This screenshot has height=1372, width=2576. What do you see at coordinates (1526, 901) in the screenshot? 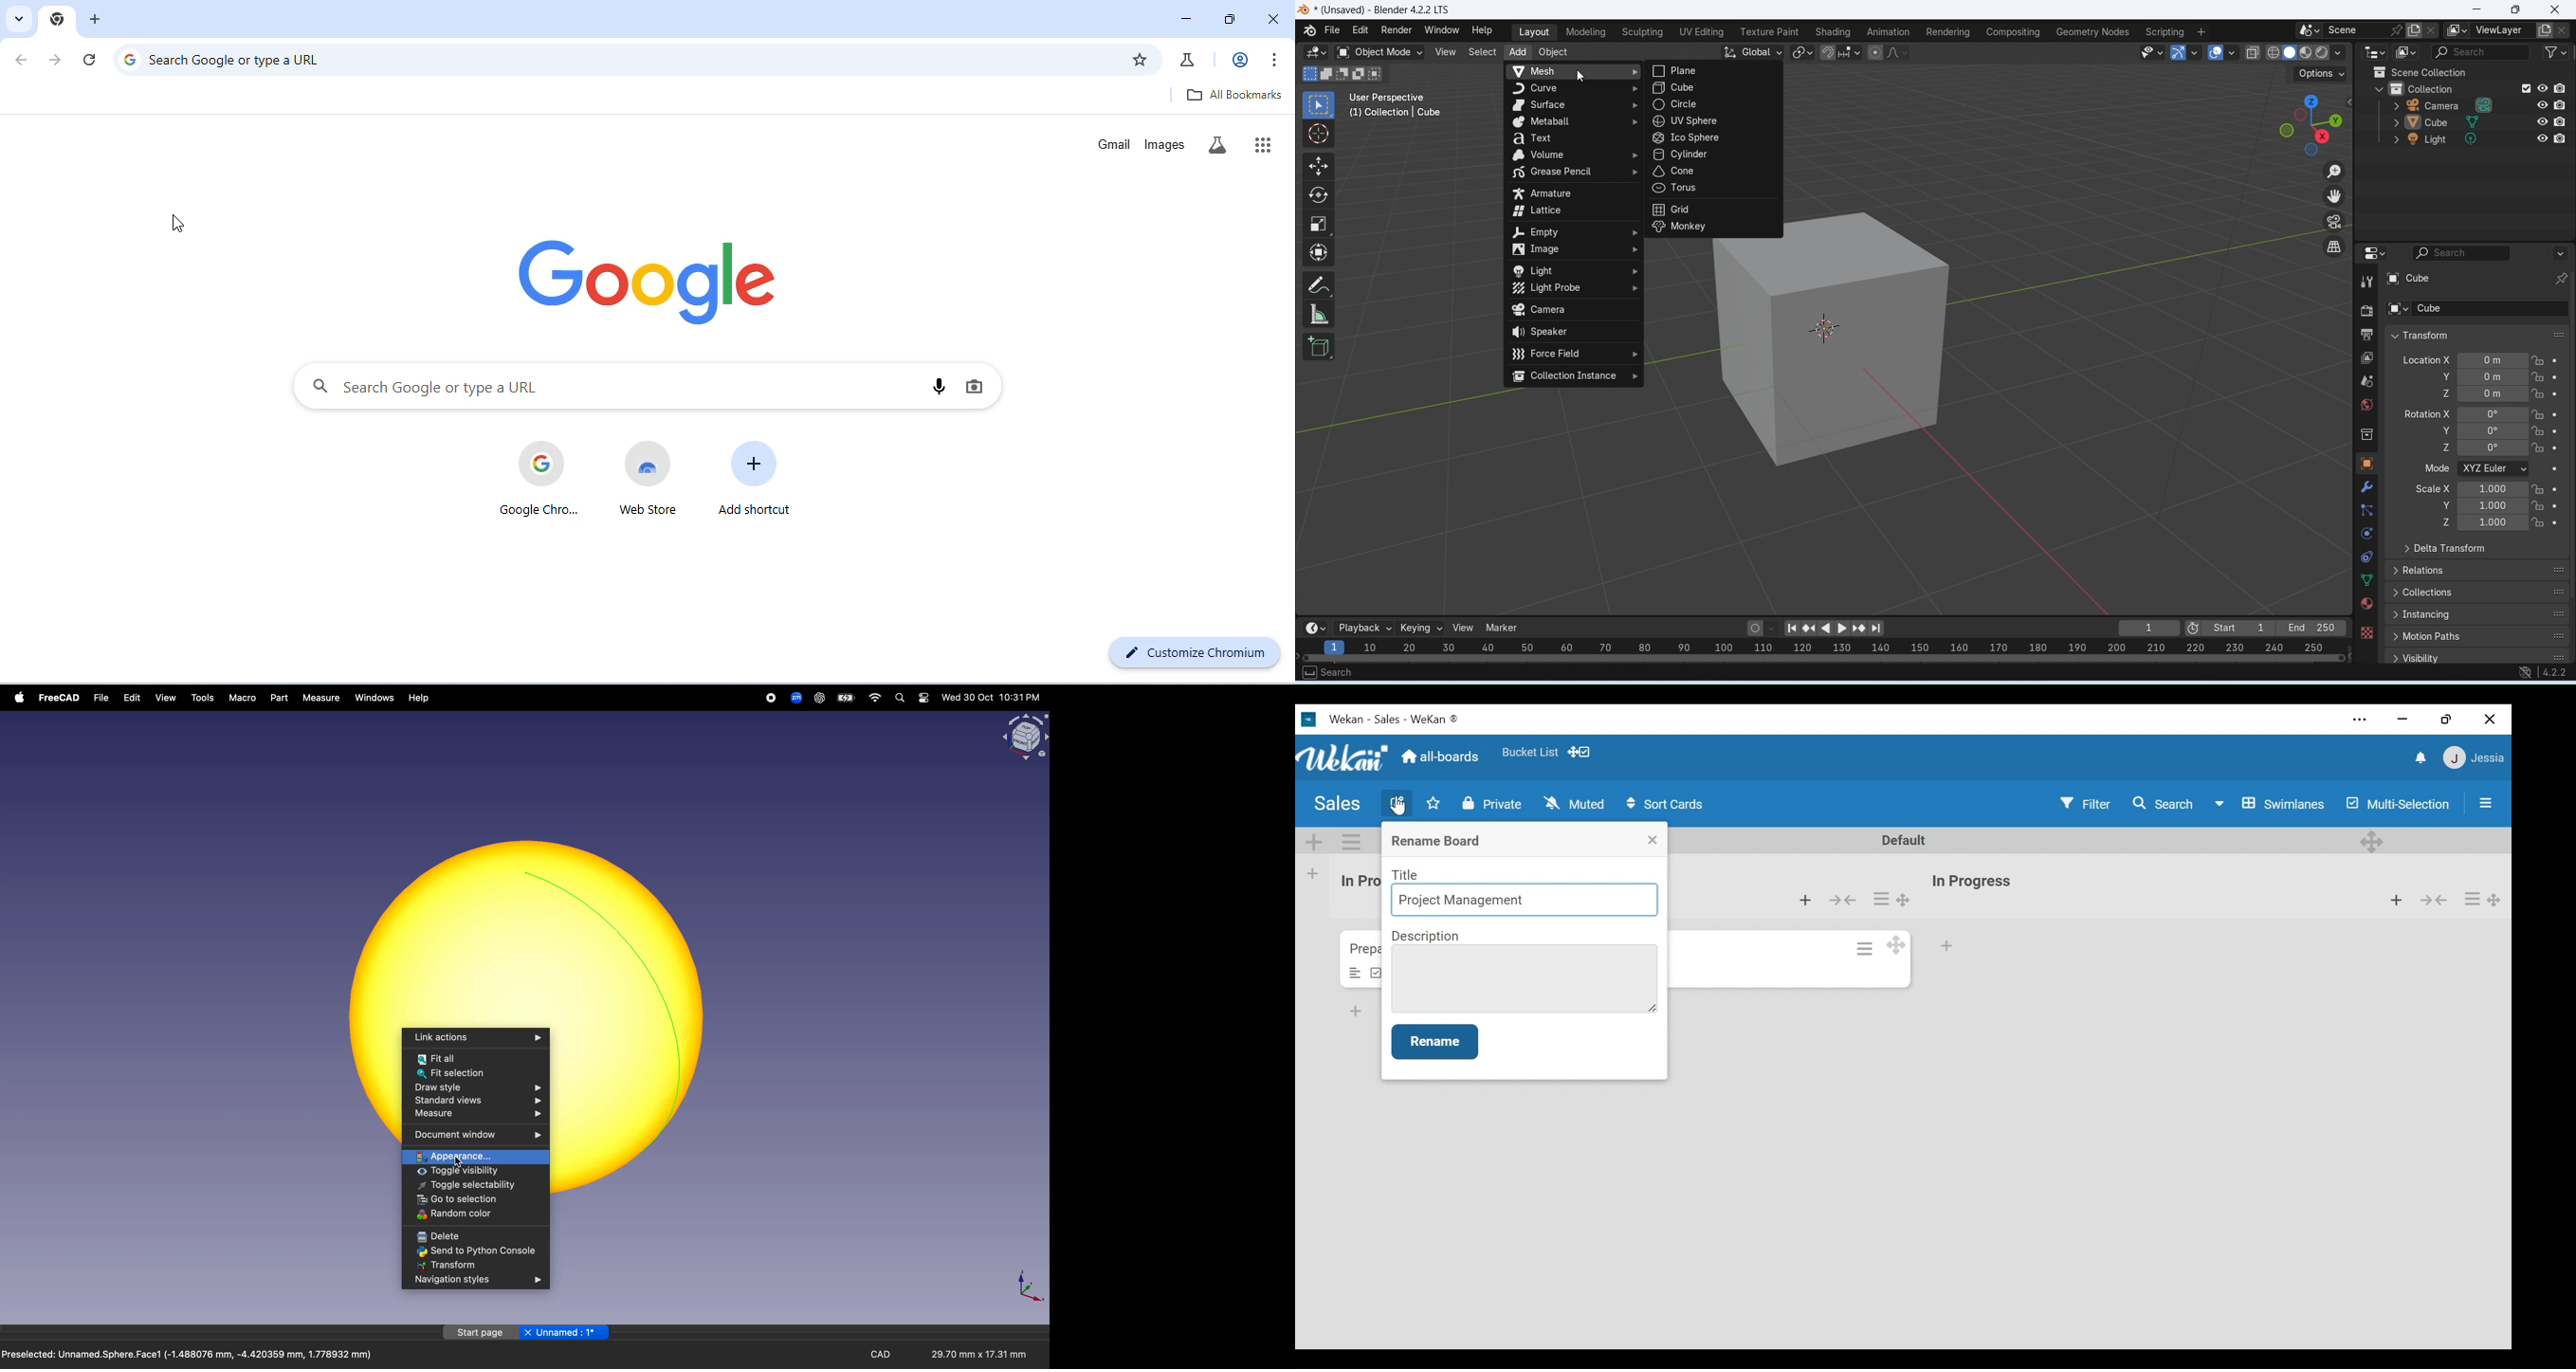
I see `Title Field` at bounding box center [1526, 901].